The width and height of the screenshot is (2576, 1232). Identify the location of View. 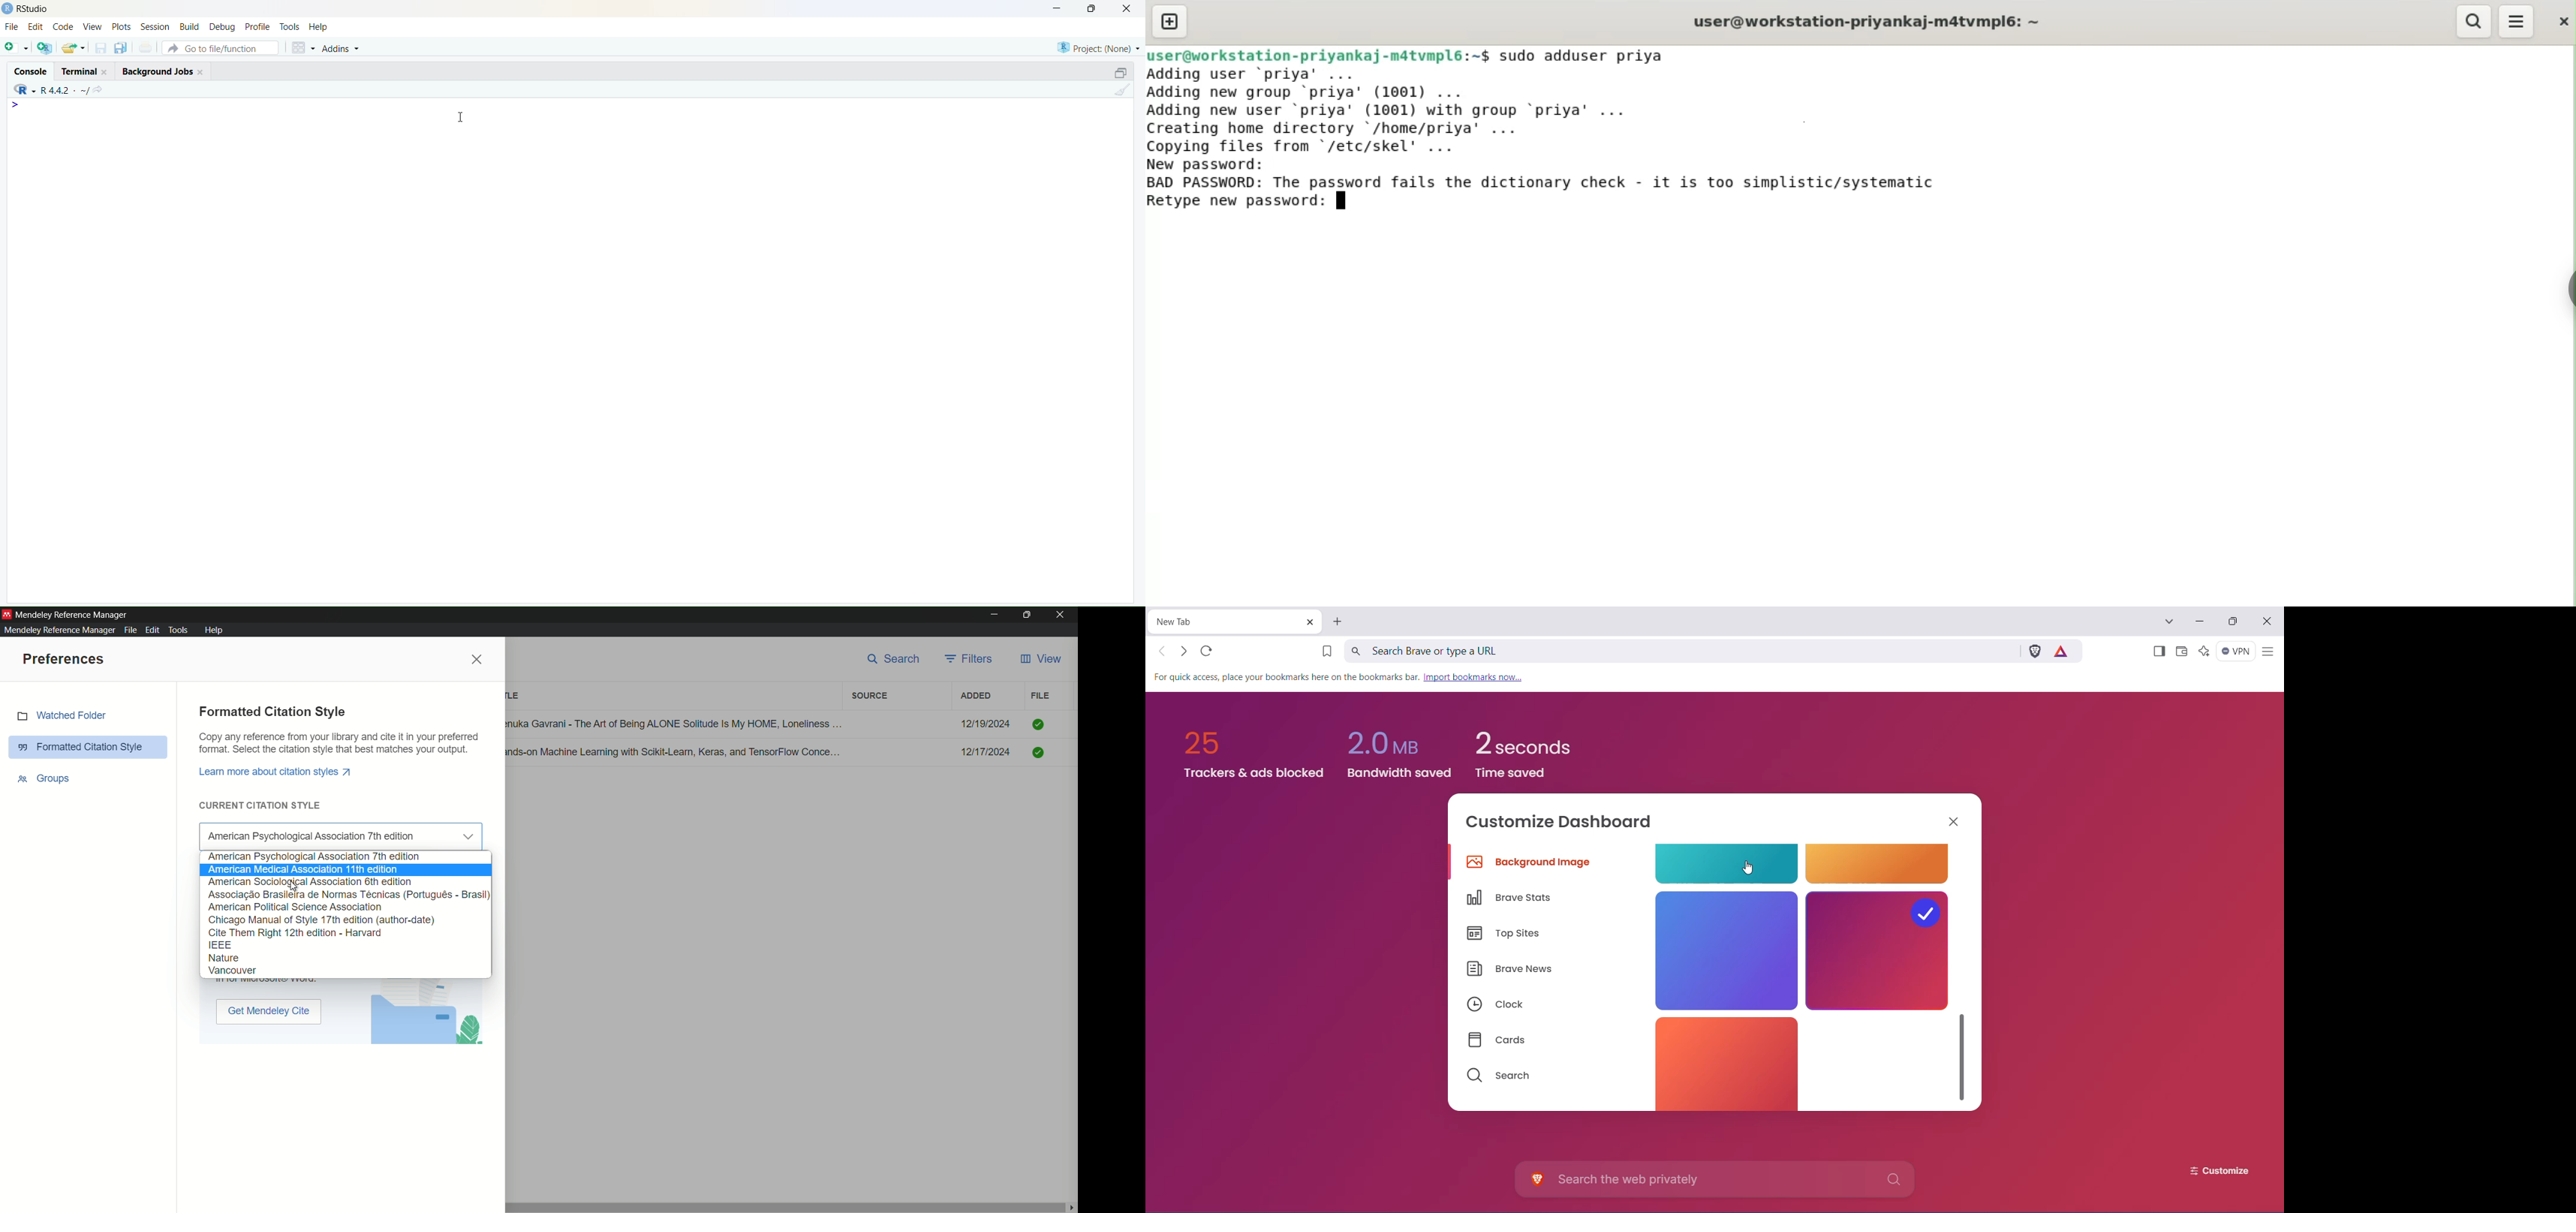
(94, 27).